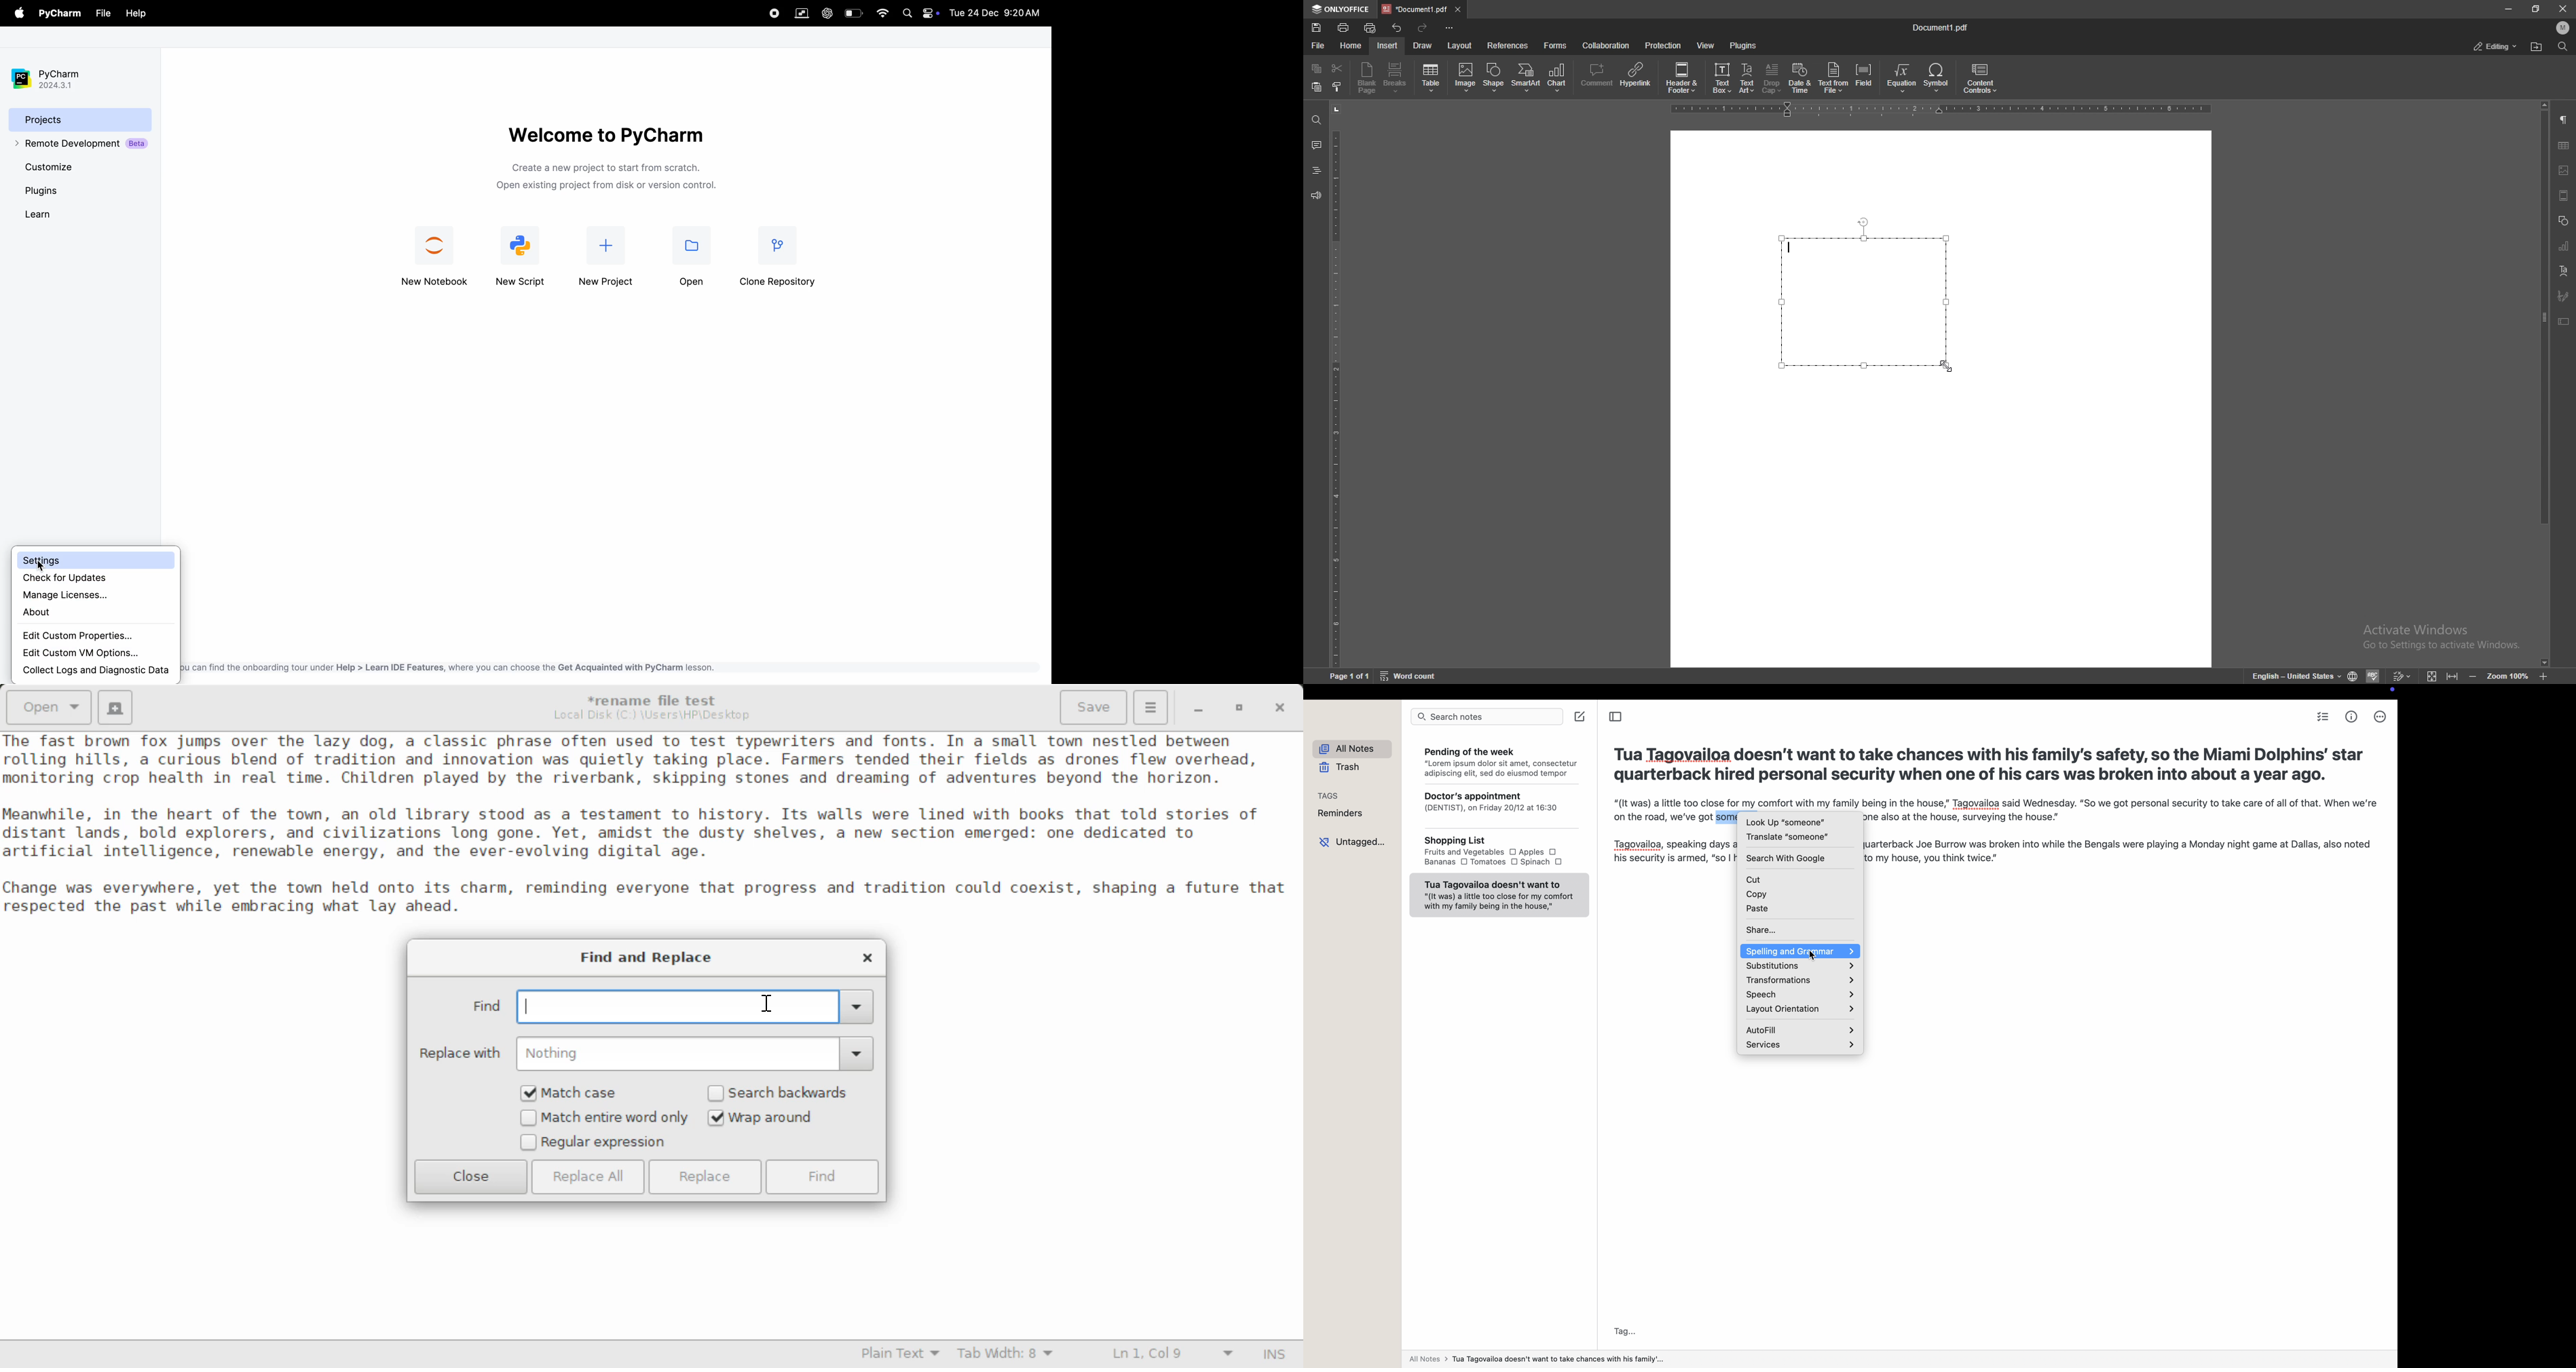 The height and width of the screenshot is (1372, 2576). Describe the element at coordinates (1941, 109) in the screenshot. I see `horizontal scale` at that location.